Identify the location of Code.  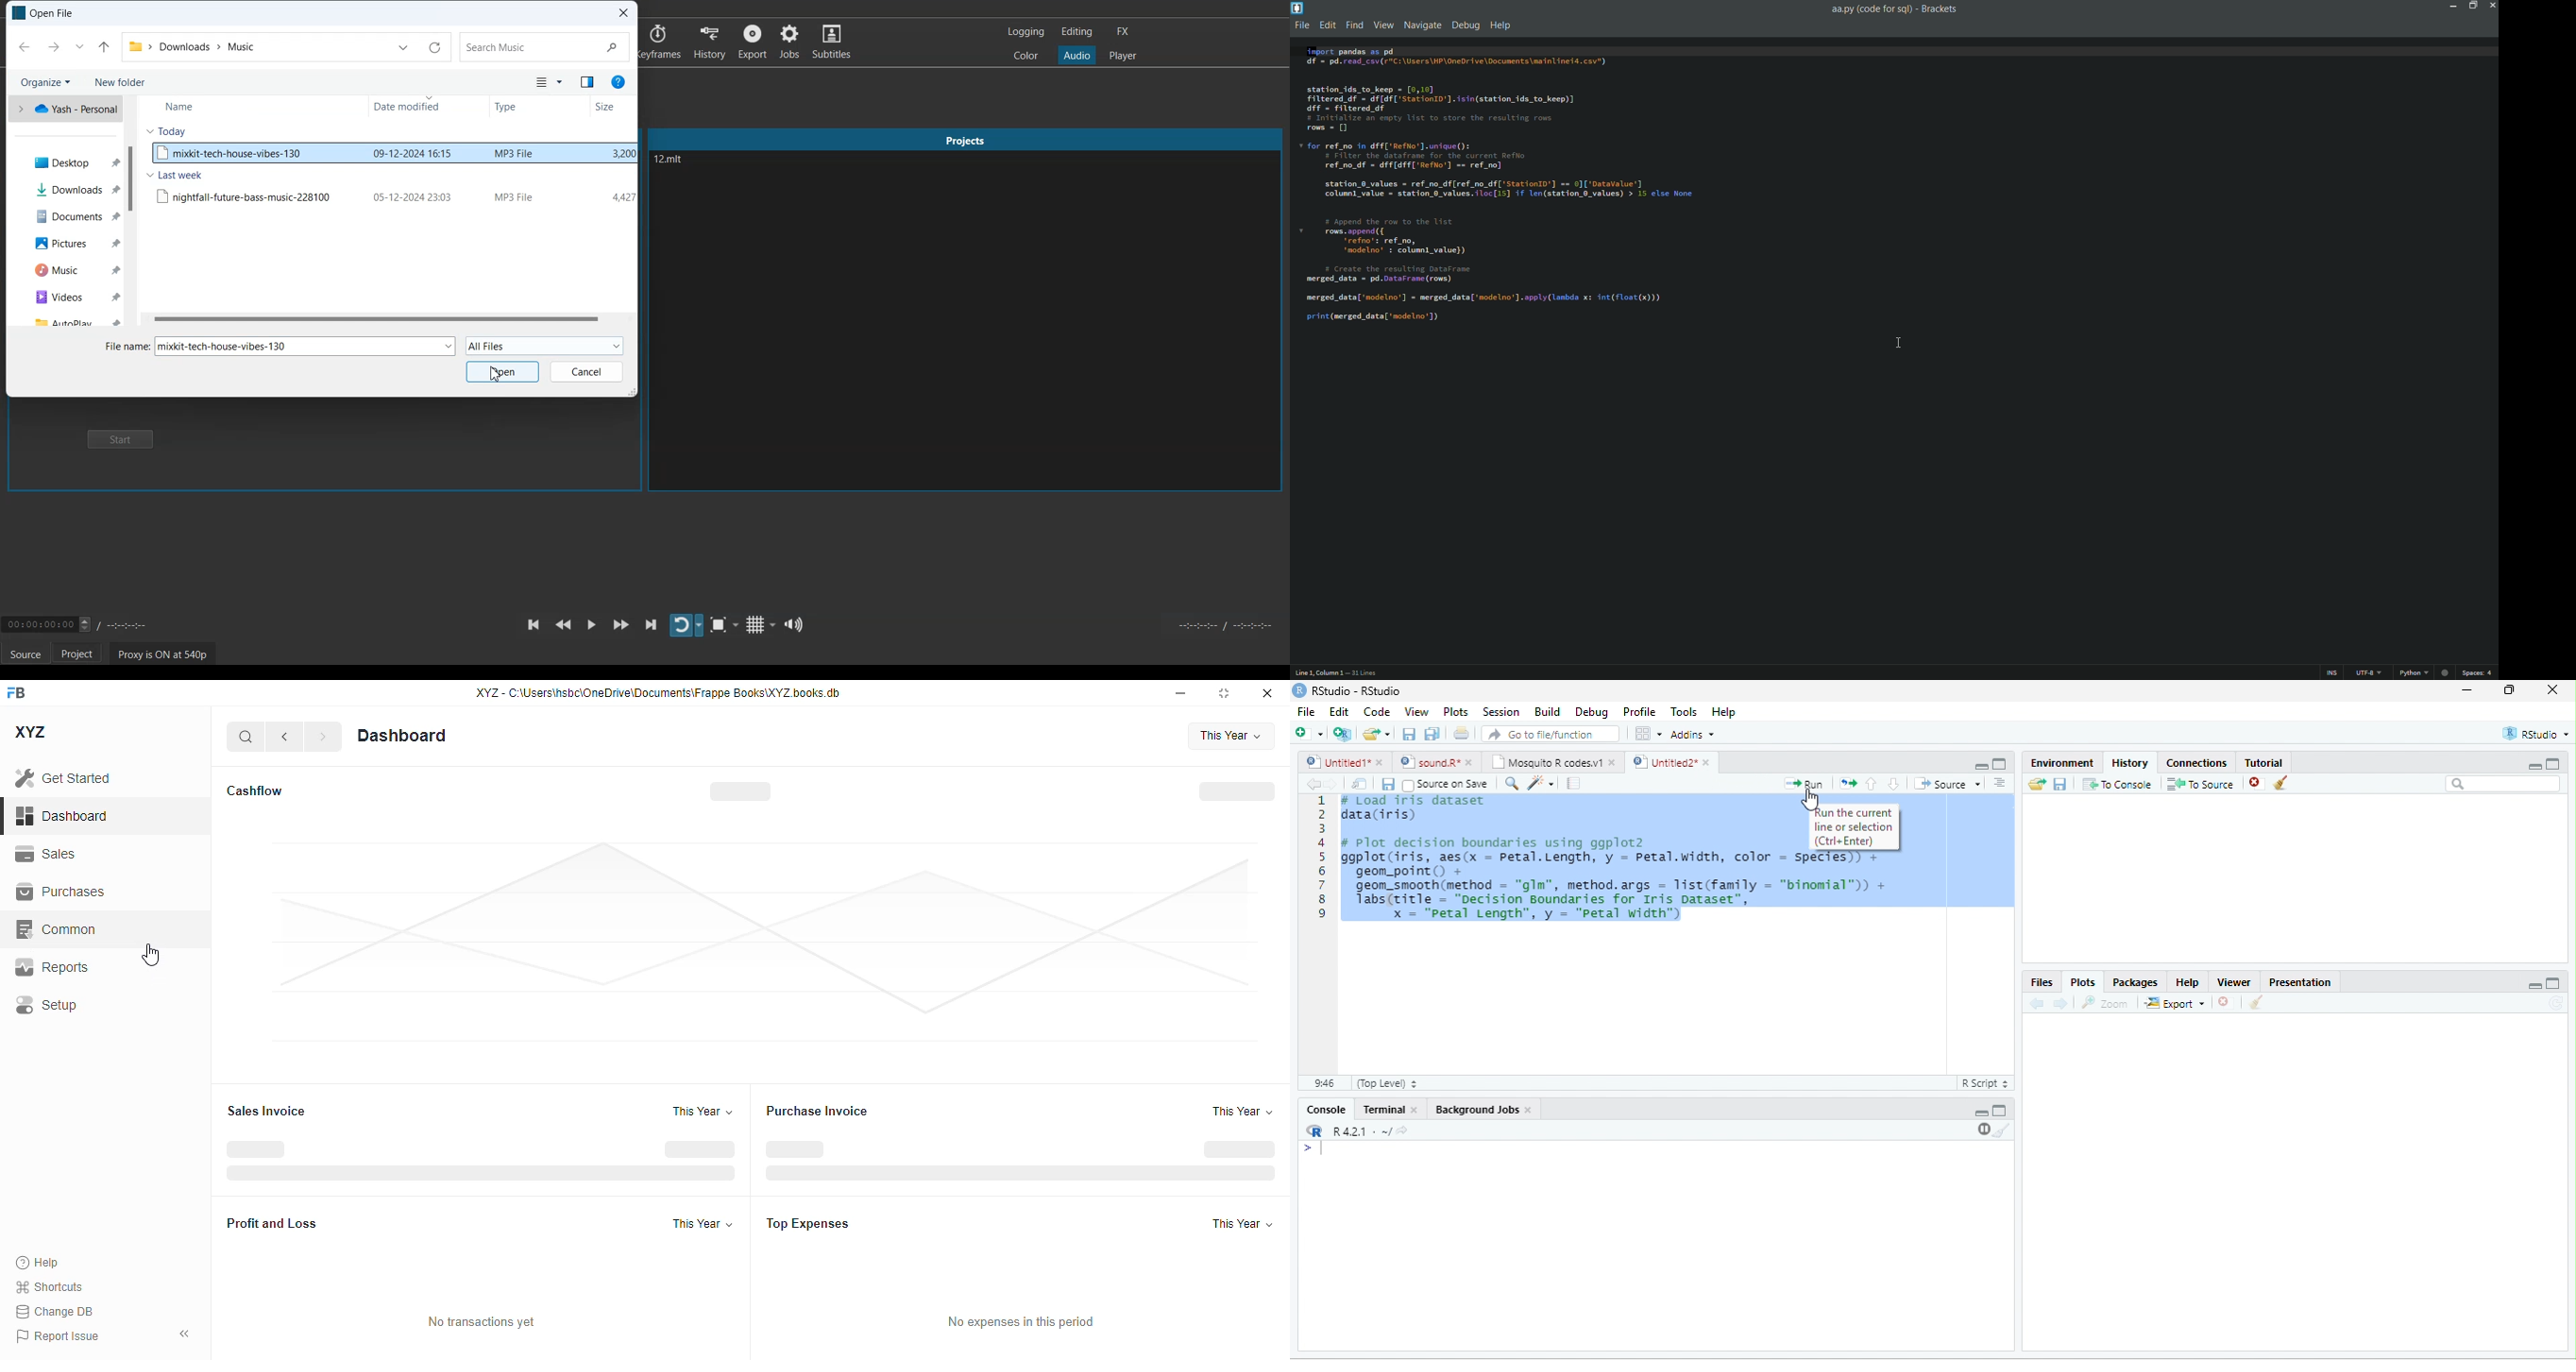
(1377, 711).